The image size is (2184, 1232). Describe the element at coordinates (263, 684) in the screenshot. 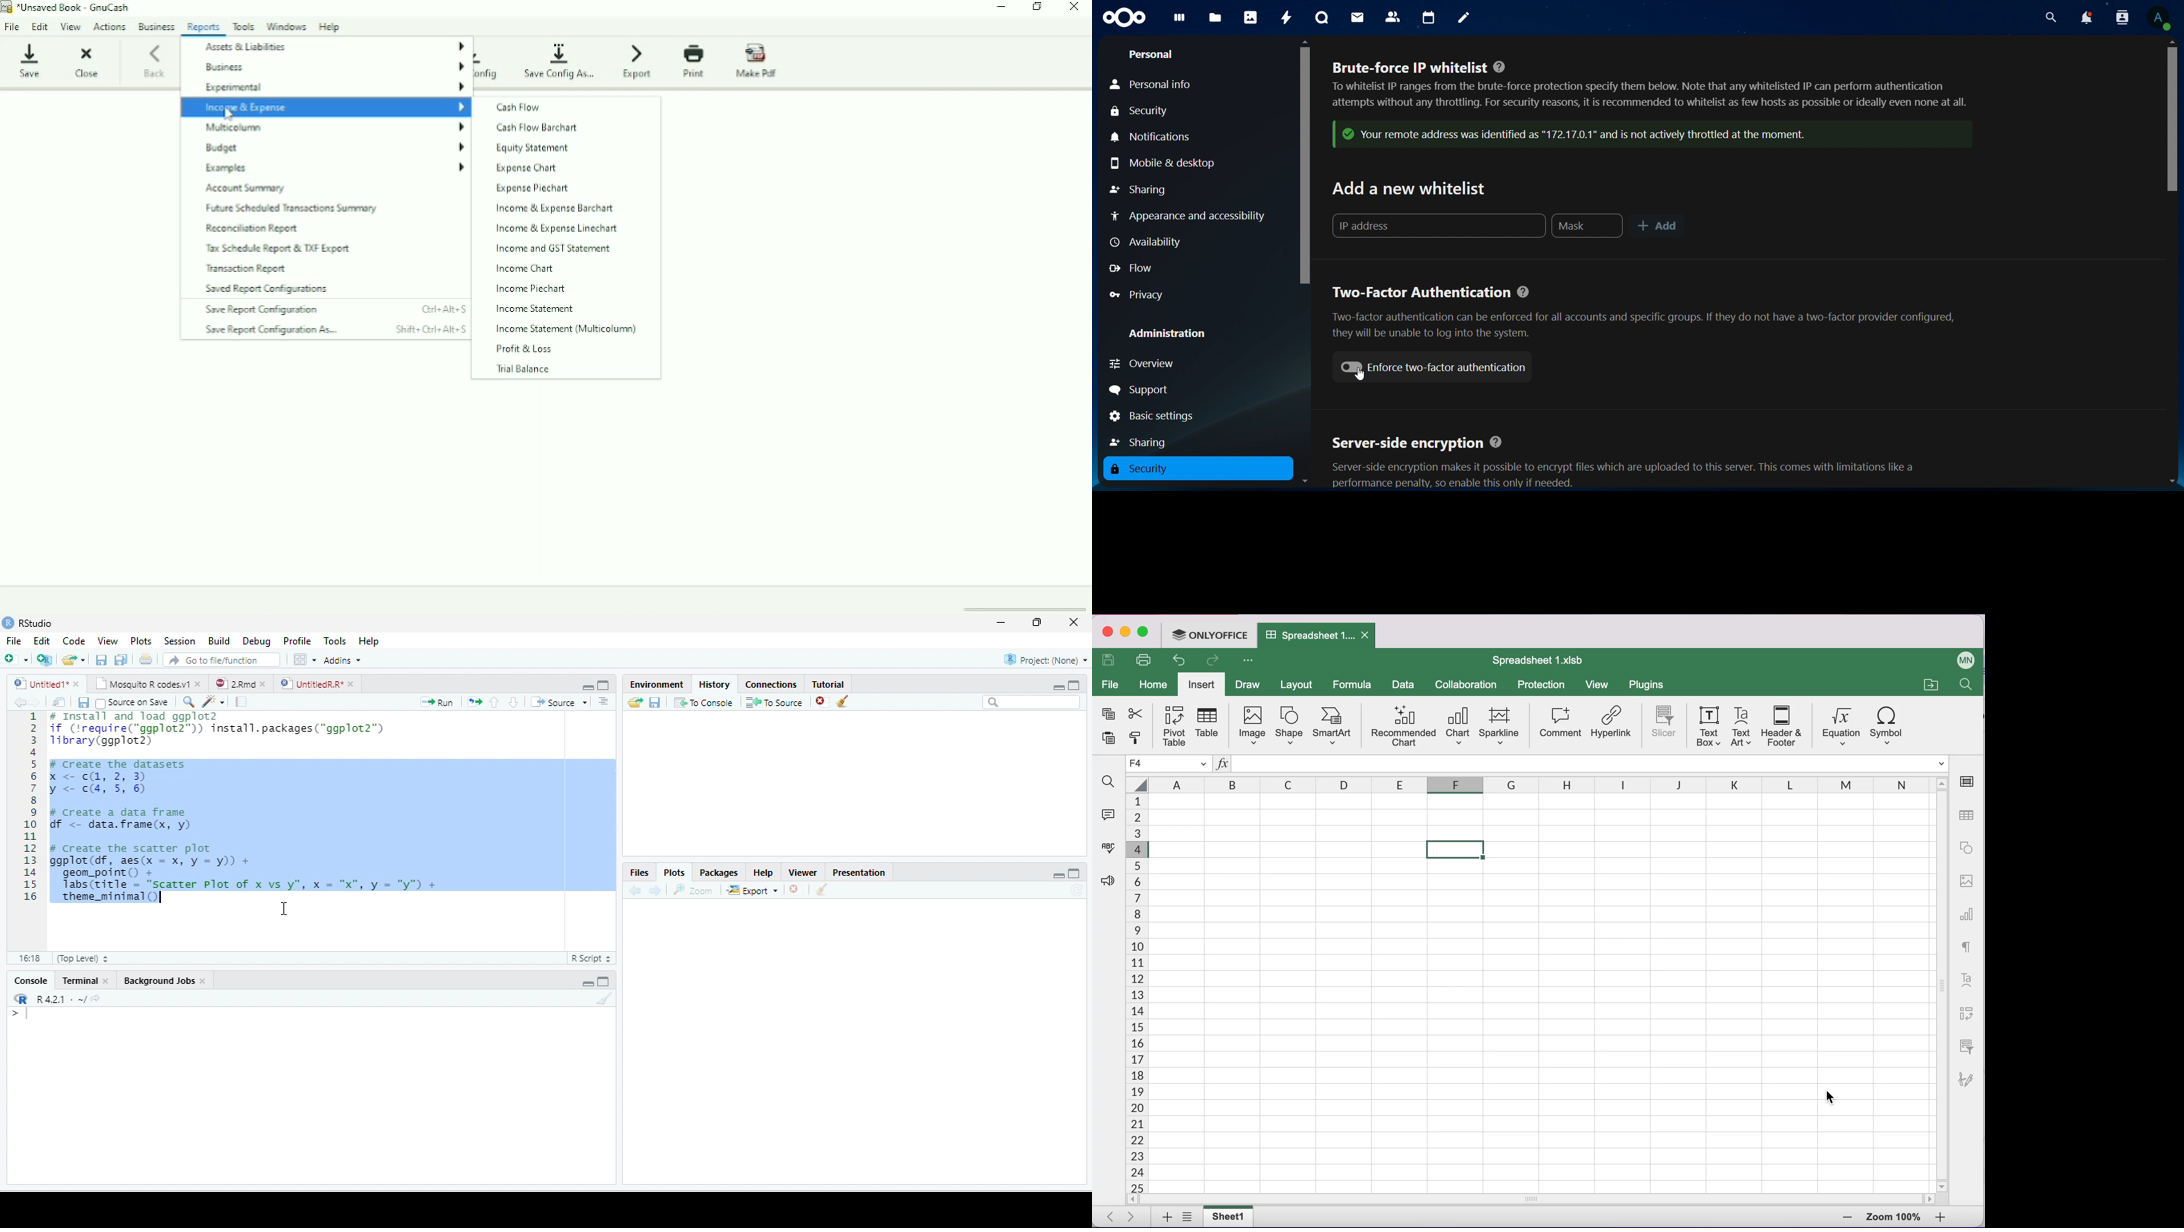

I see `close` at that location.